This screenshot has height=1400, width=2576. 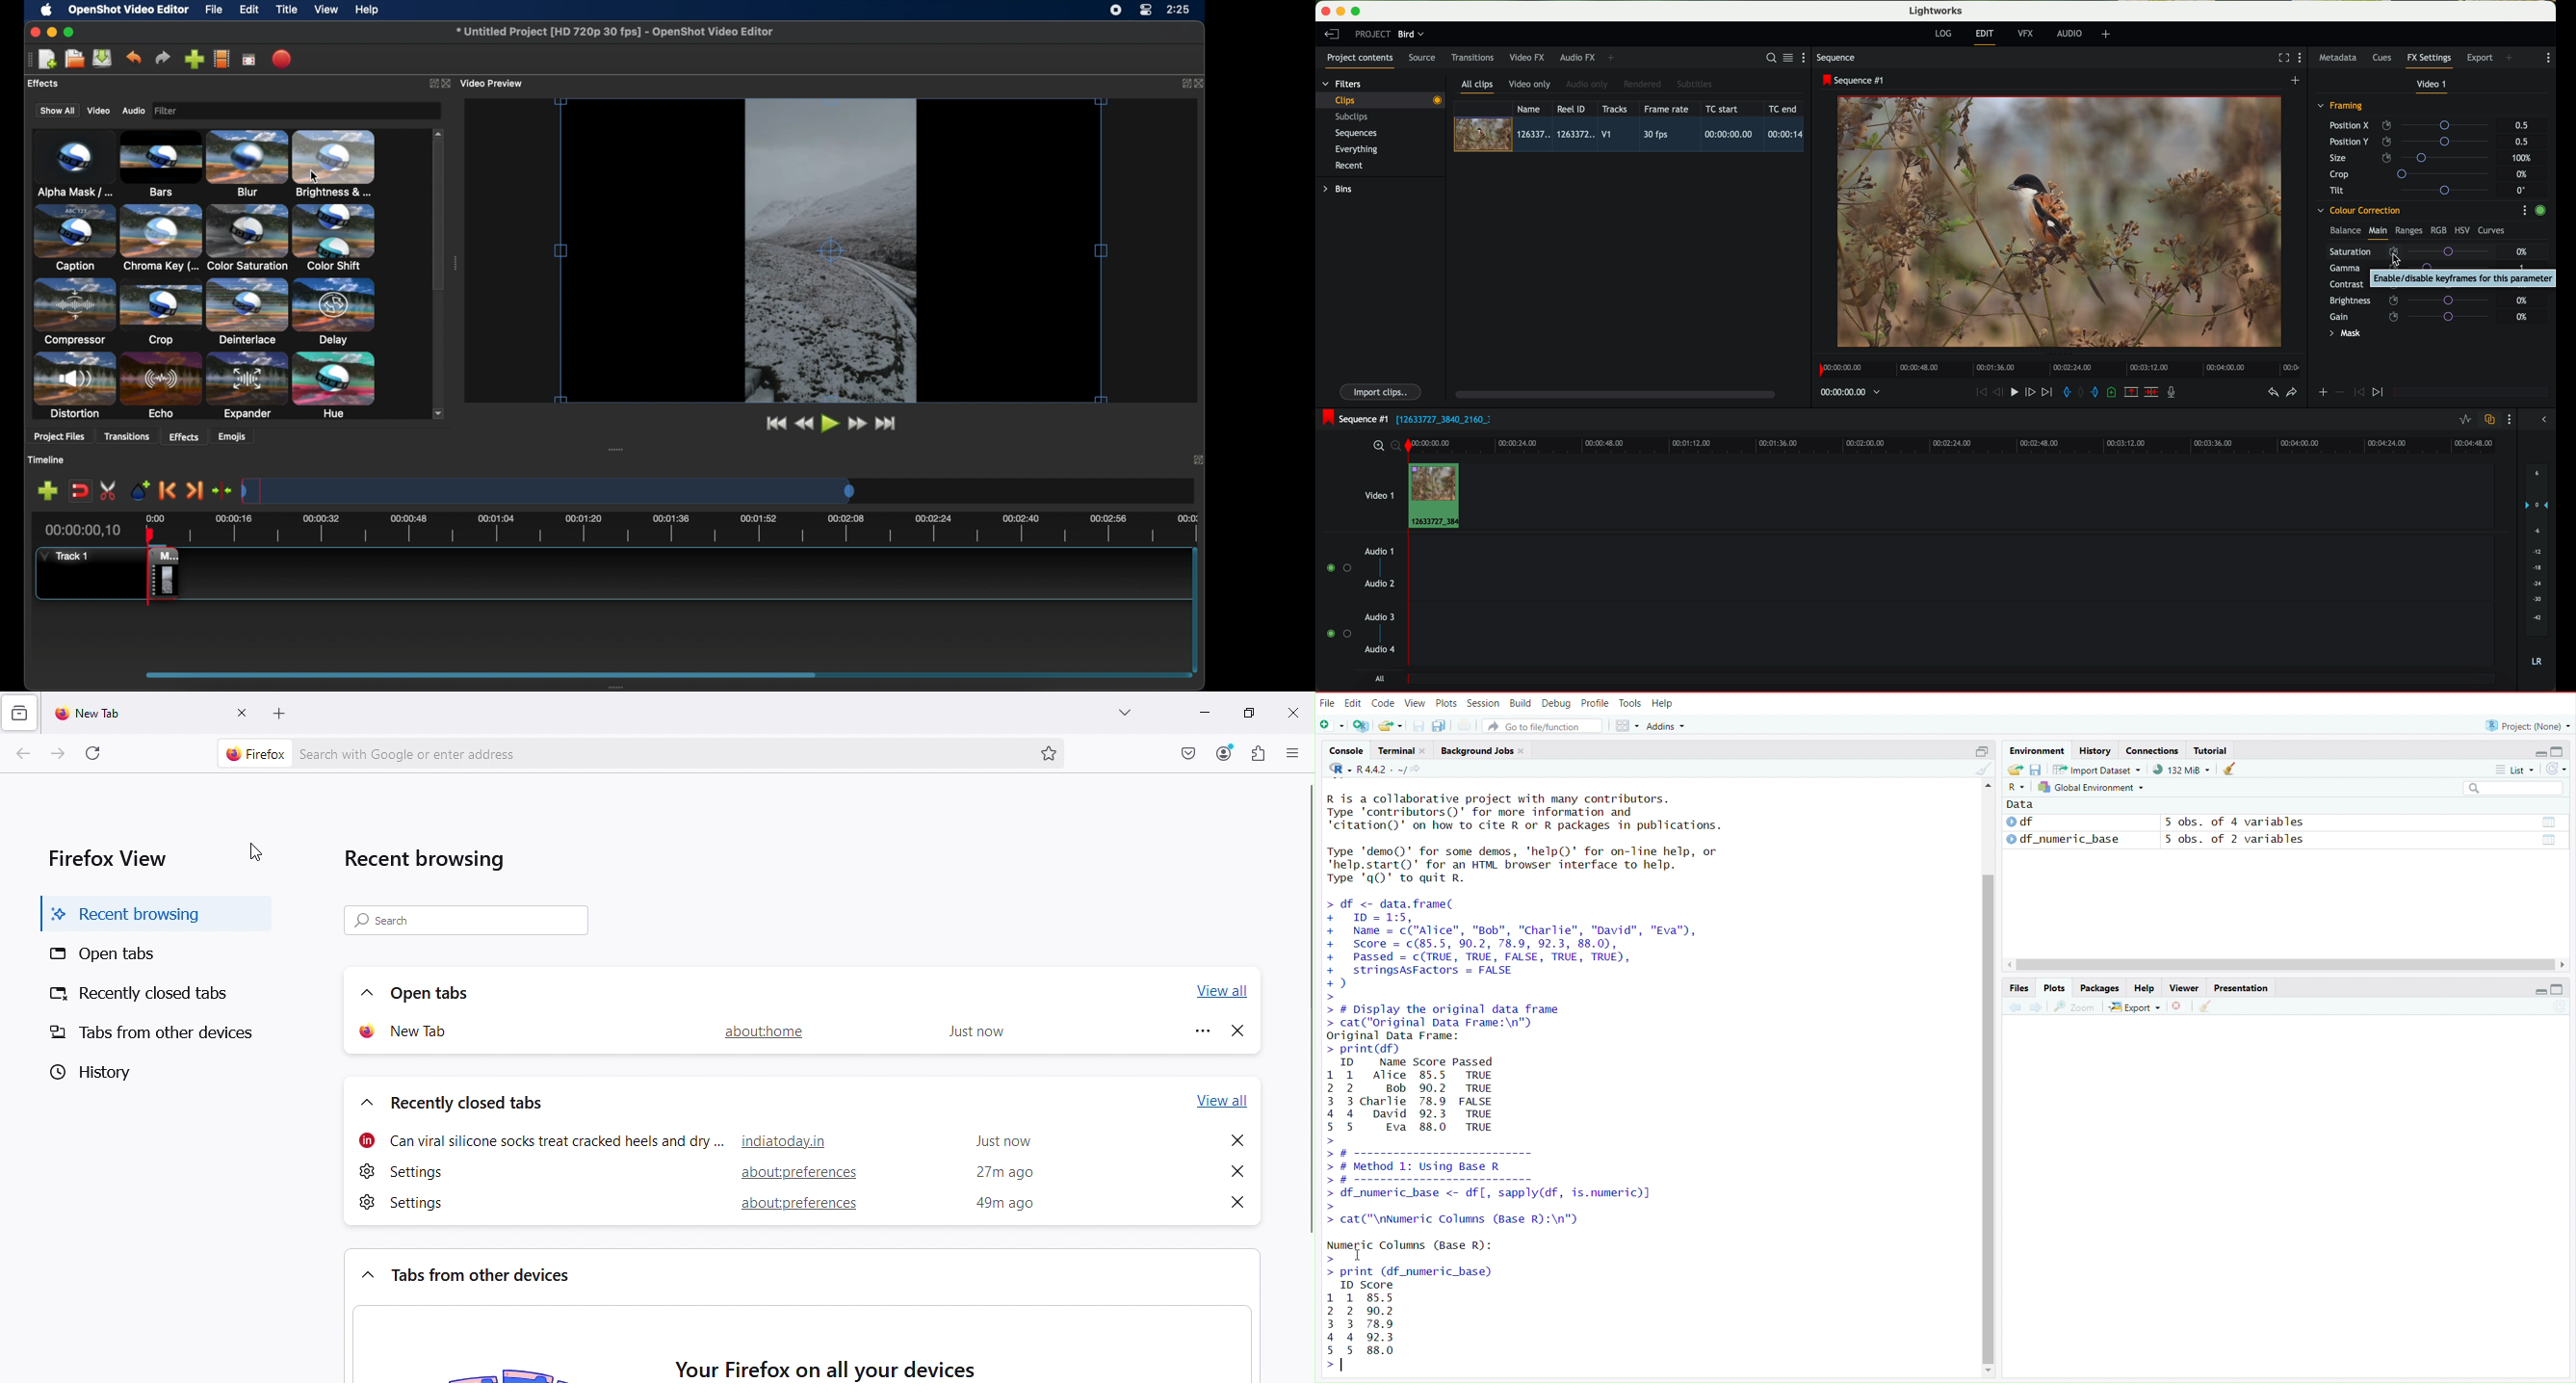 What do you see at coordinates (2038, 749) in the screenshot?
I see `Environment` at bounding box center [2038, 749].